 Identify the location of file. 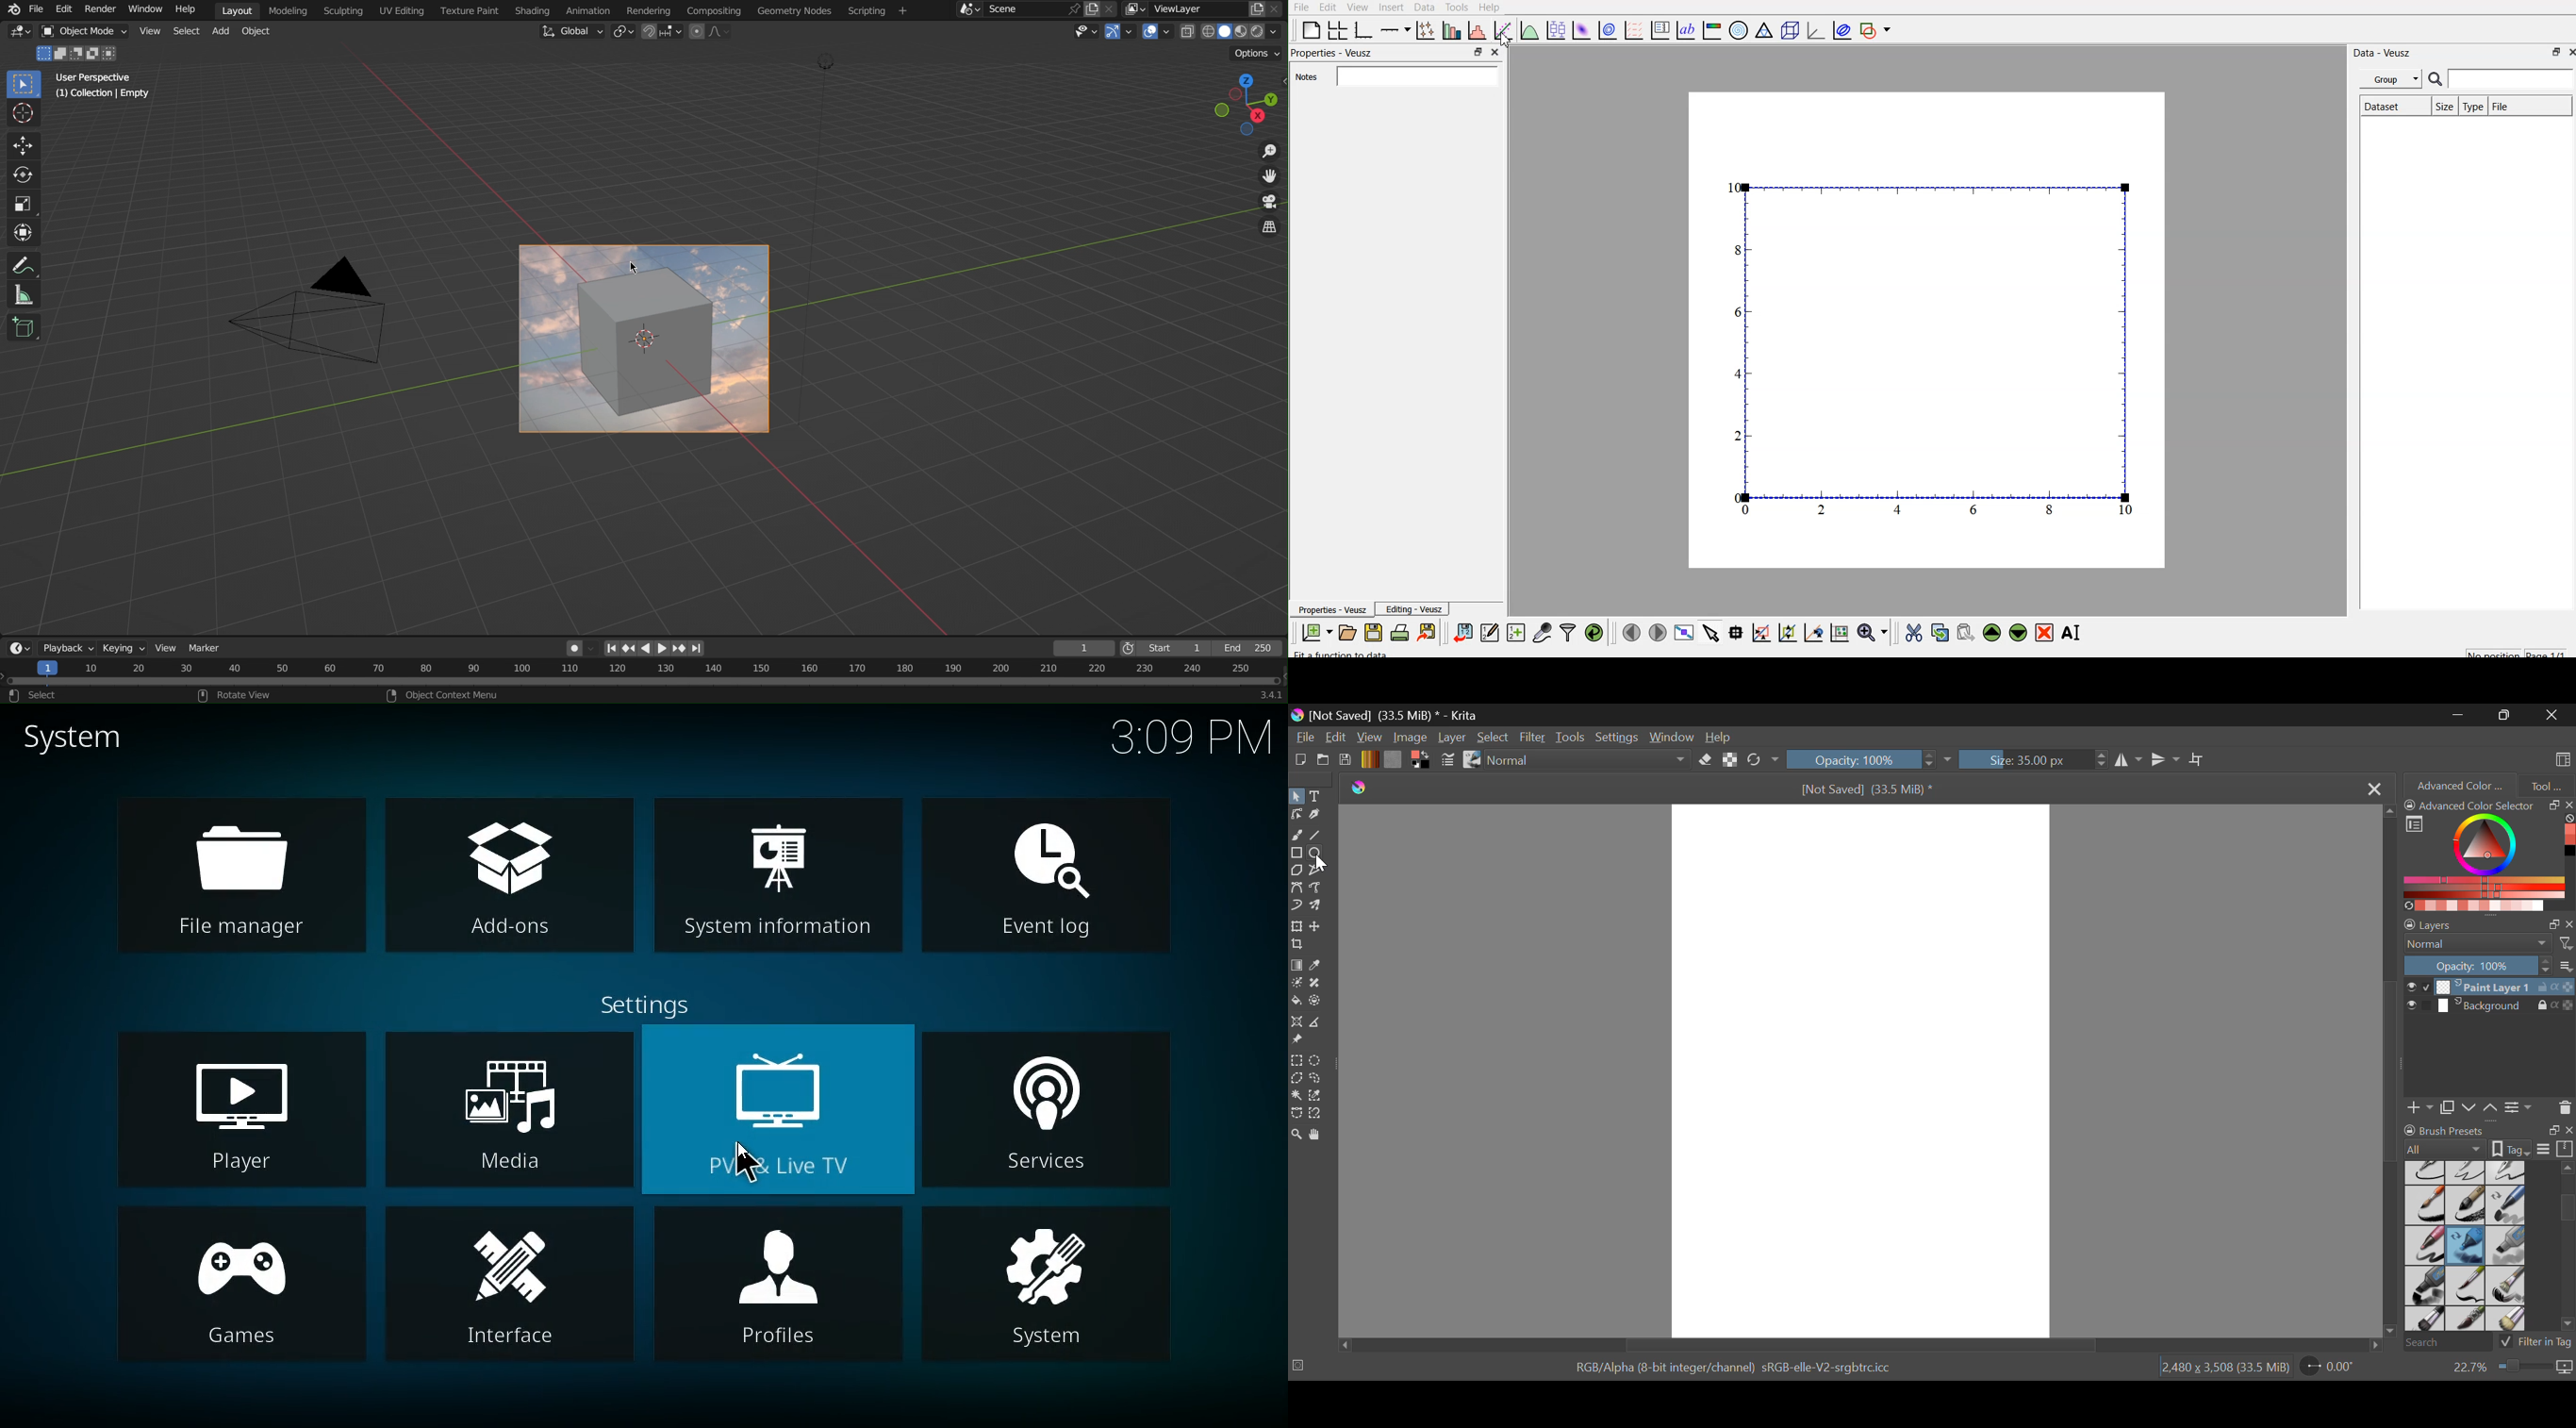
(1299, 7).